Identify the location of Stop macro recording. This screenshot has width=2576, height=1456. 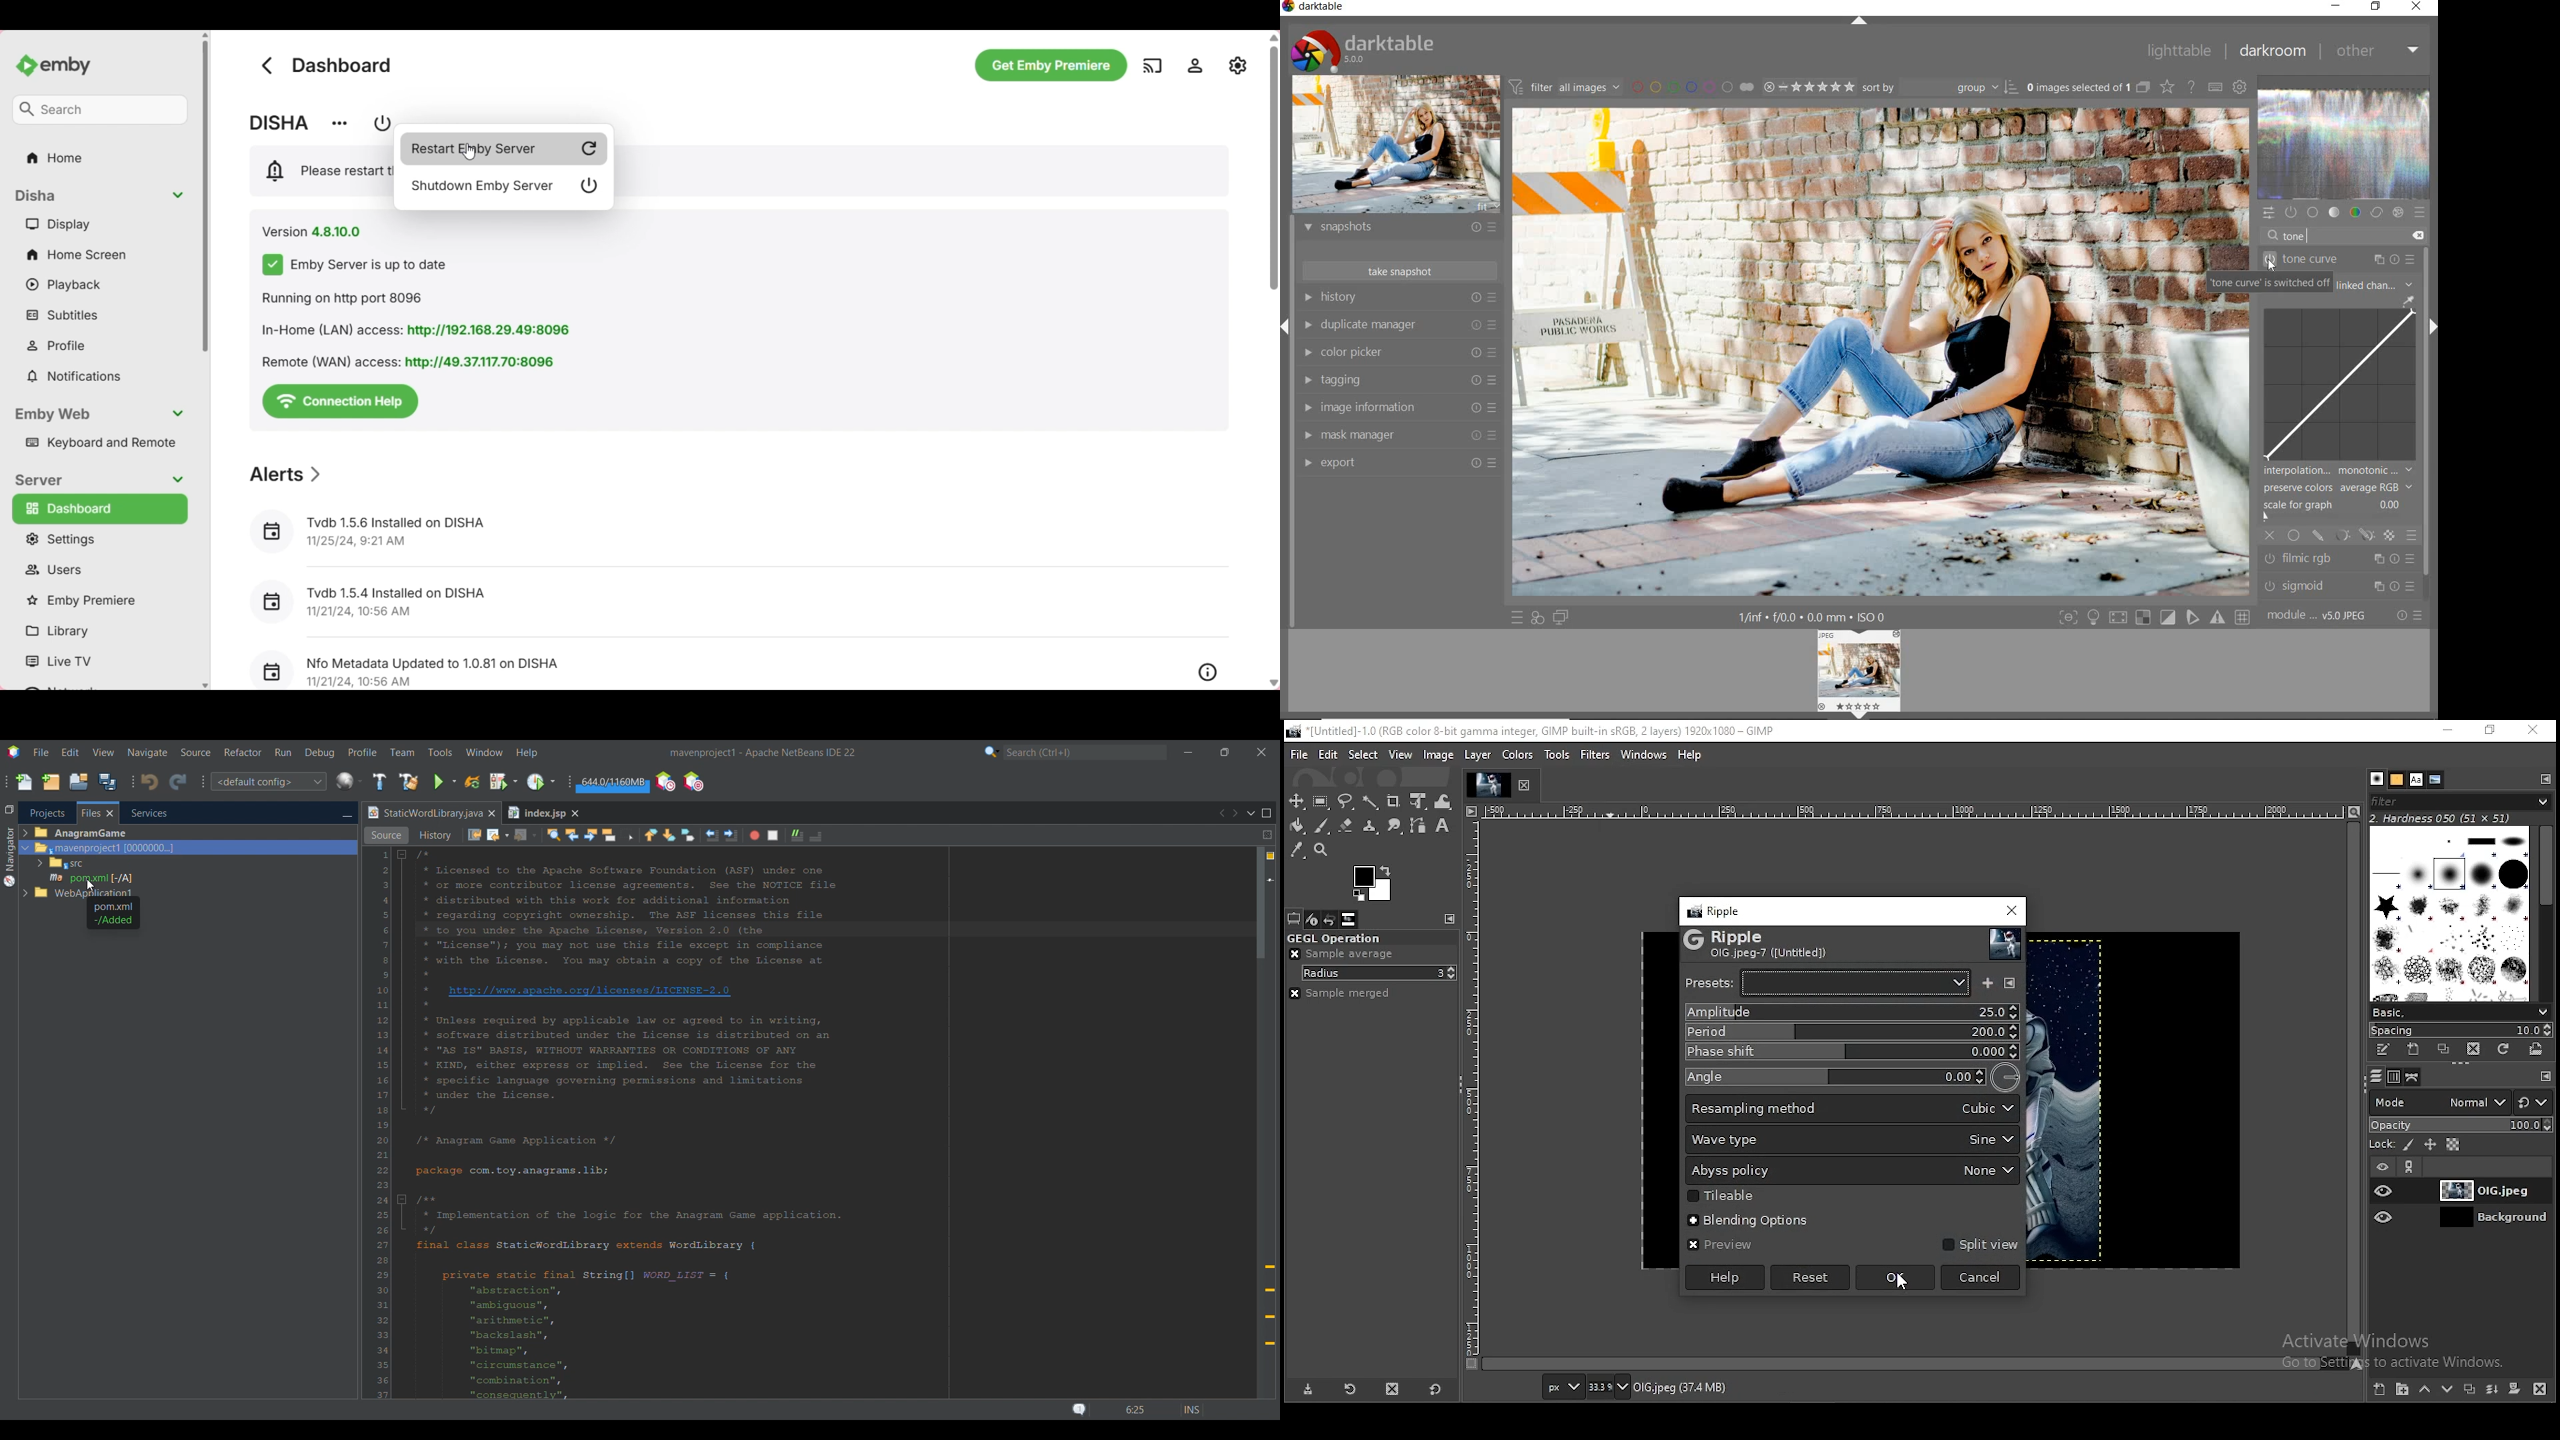
(773, 835).